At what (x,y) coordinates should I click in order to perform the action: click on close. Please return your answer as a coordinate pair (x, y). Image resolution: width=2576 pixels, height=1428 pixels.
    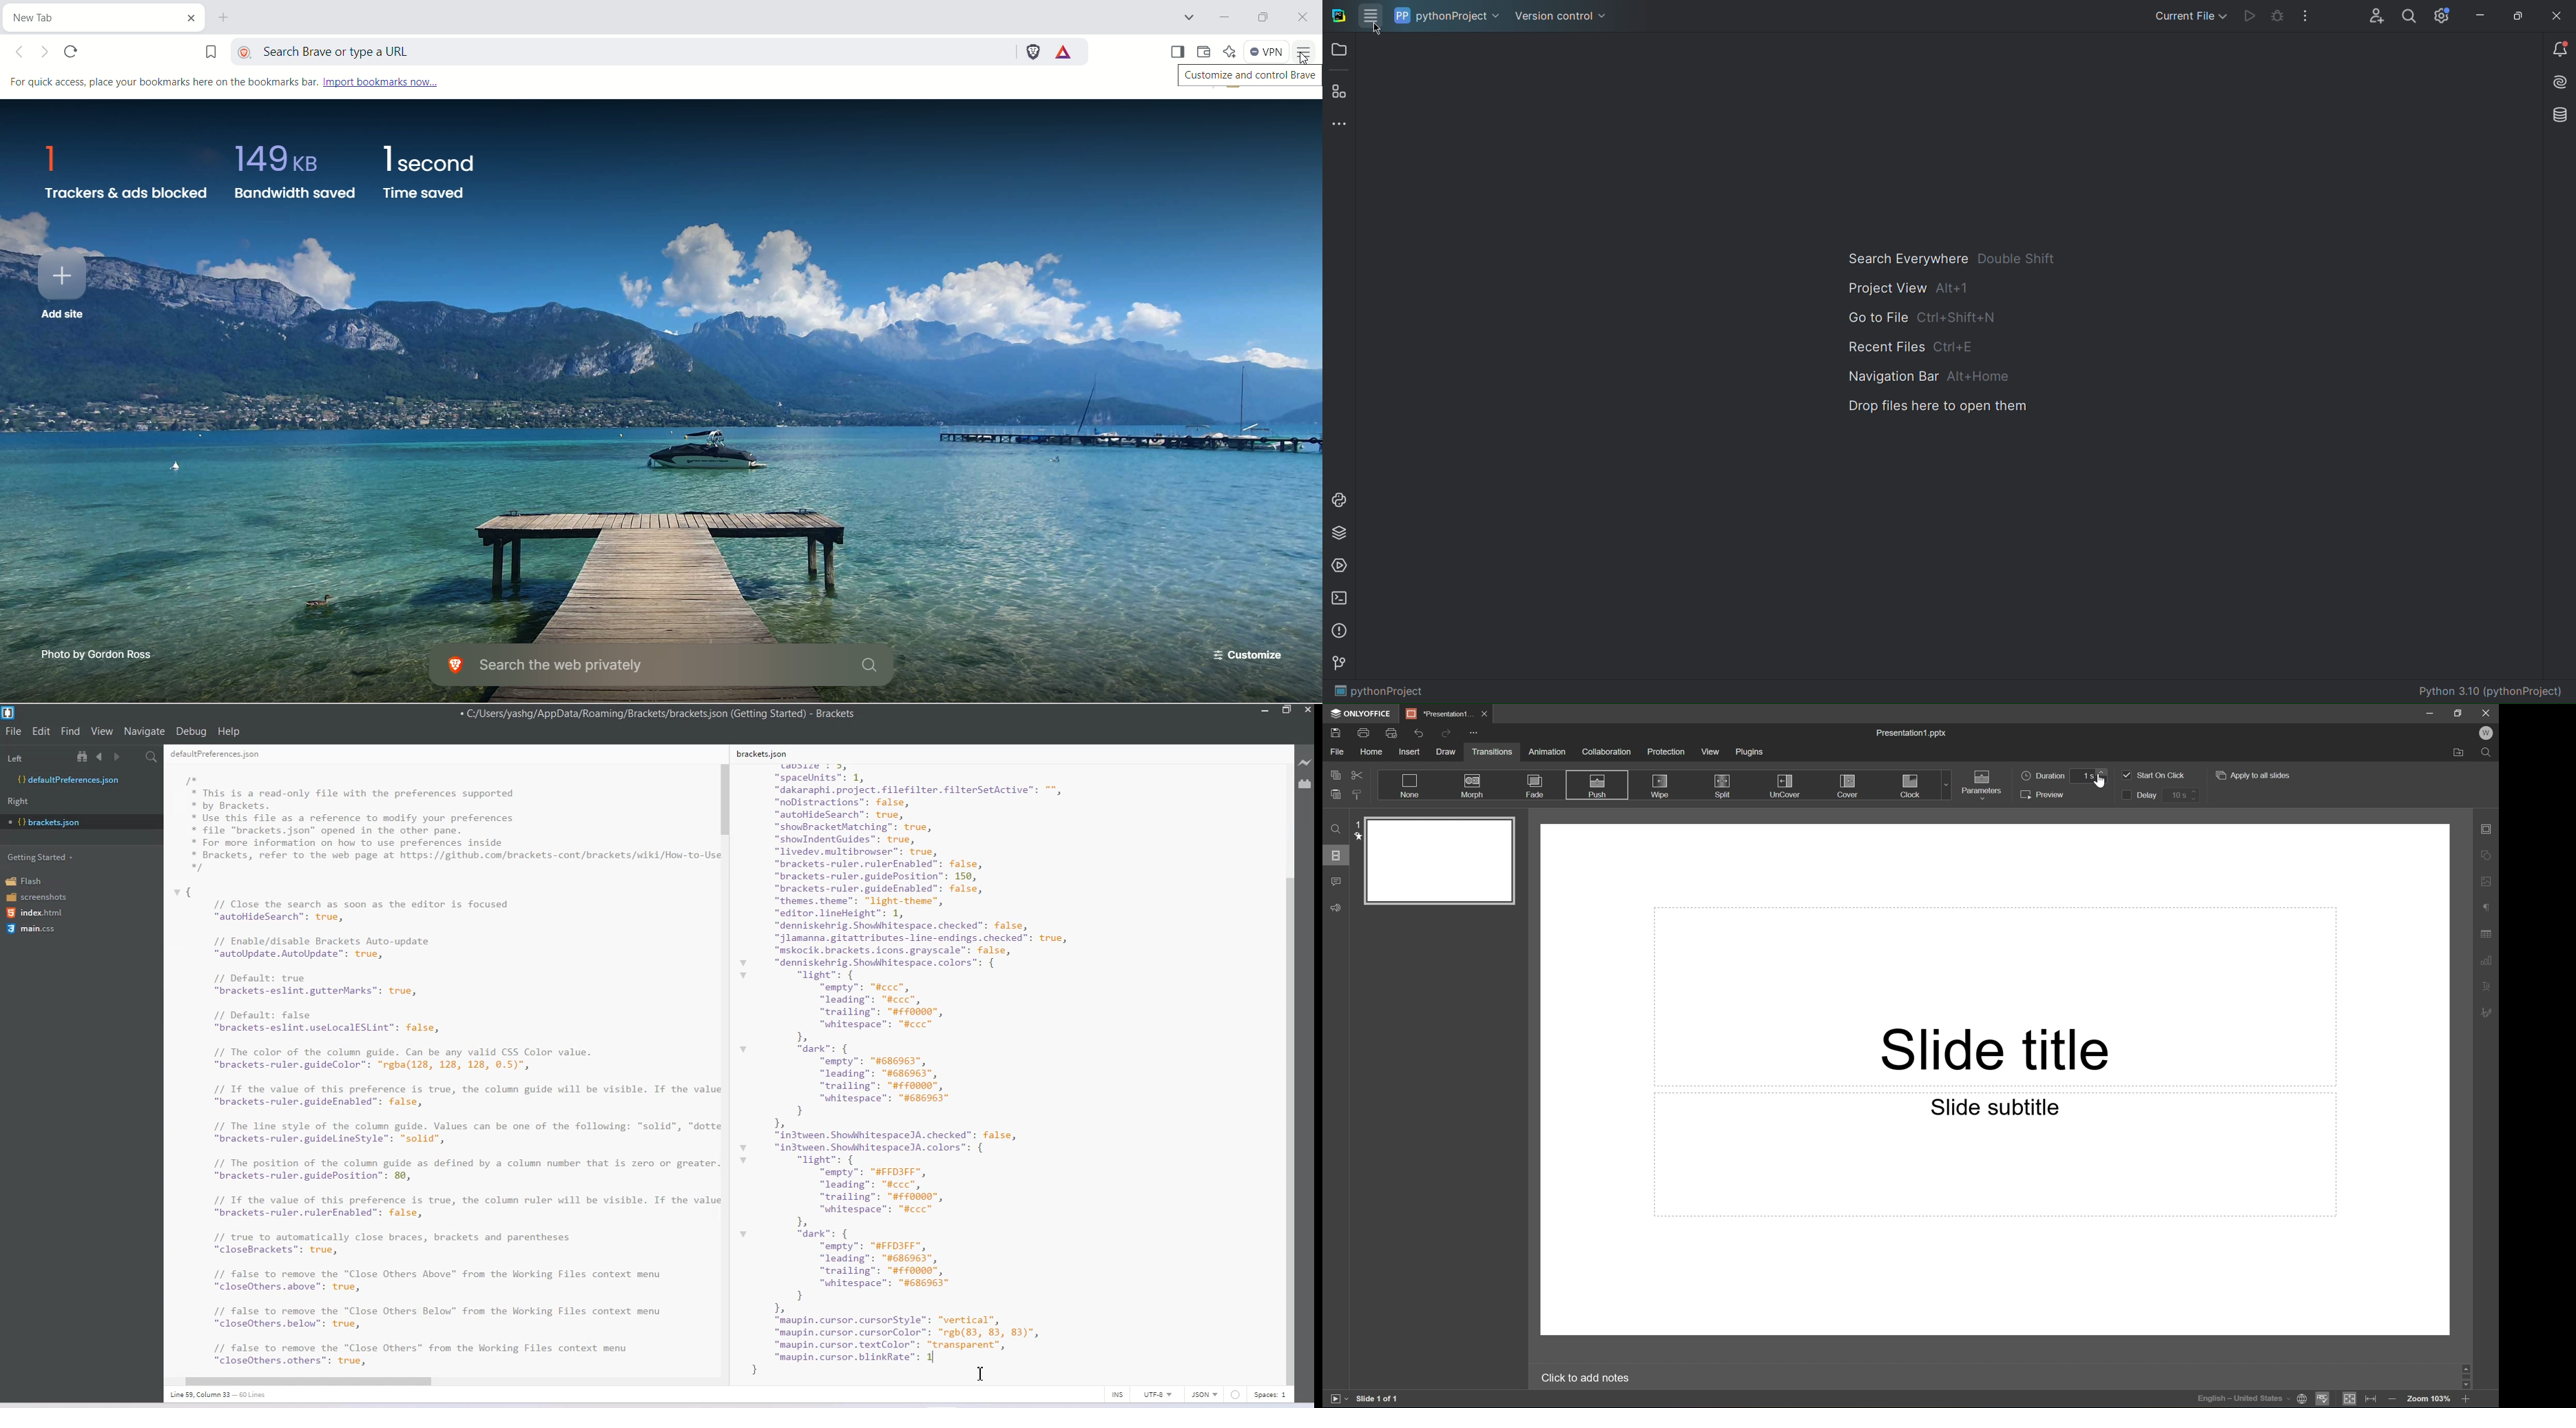
    Looking at the image, I should click on (1302, 16).